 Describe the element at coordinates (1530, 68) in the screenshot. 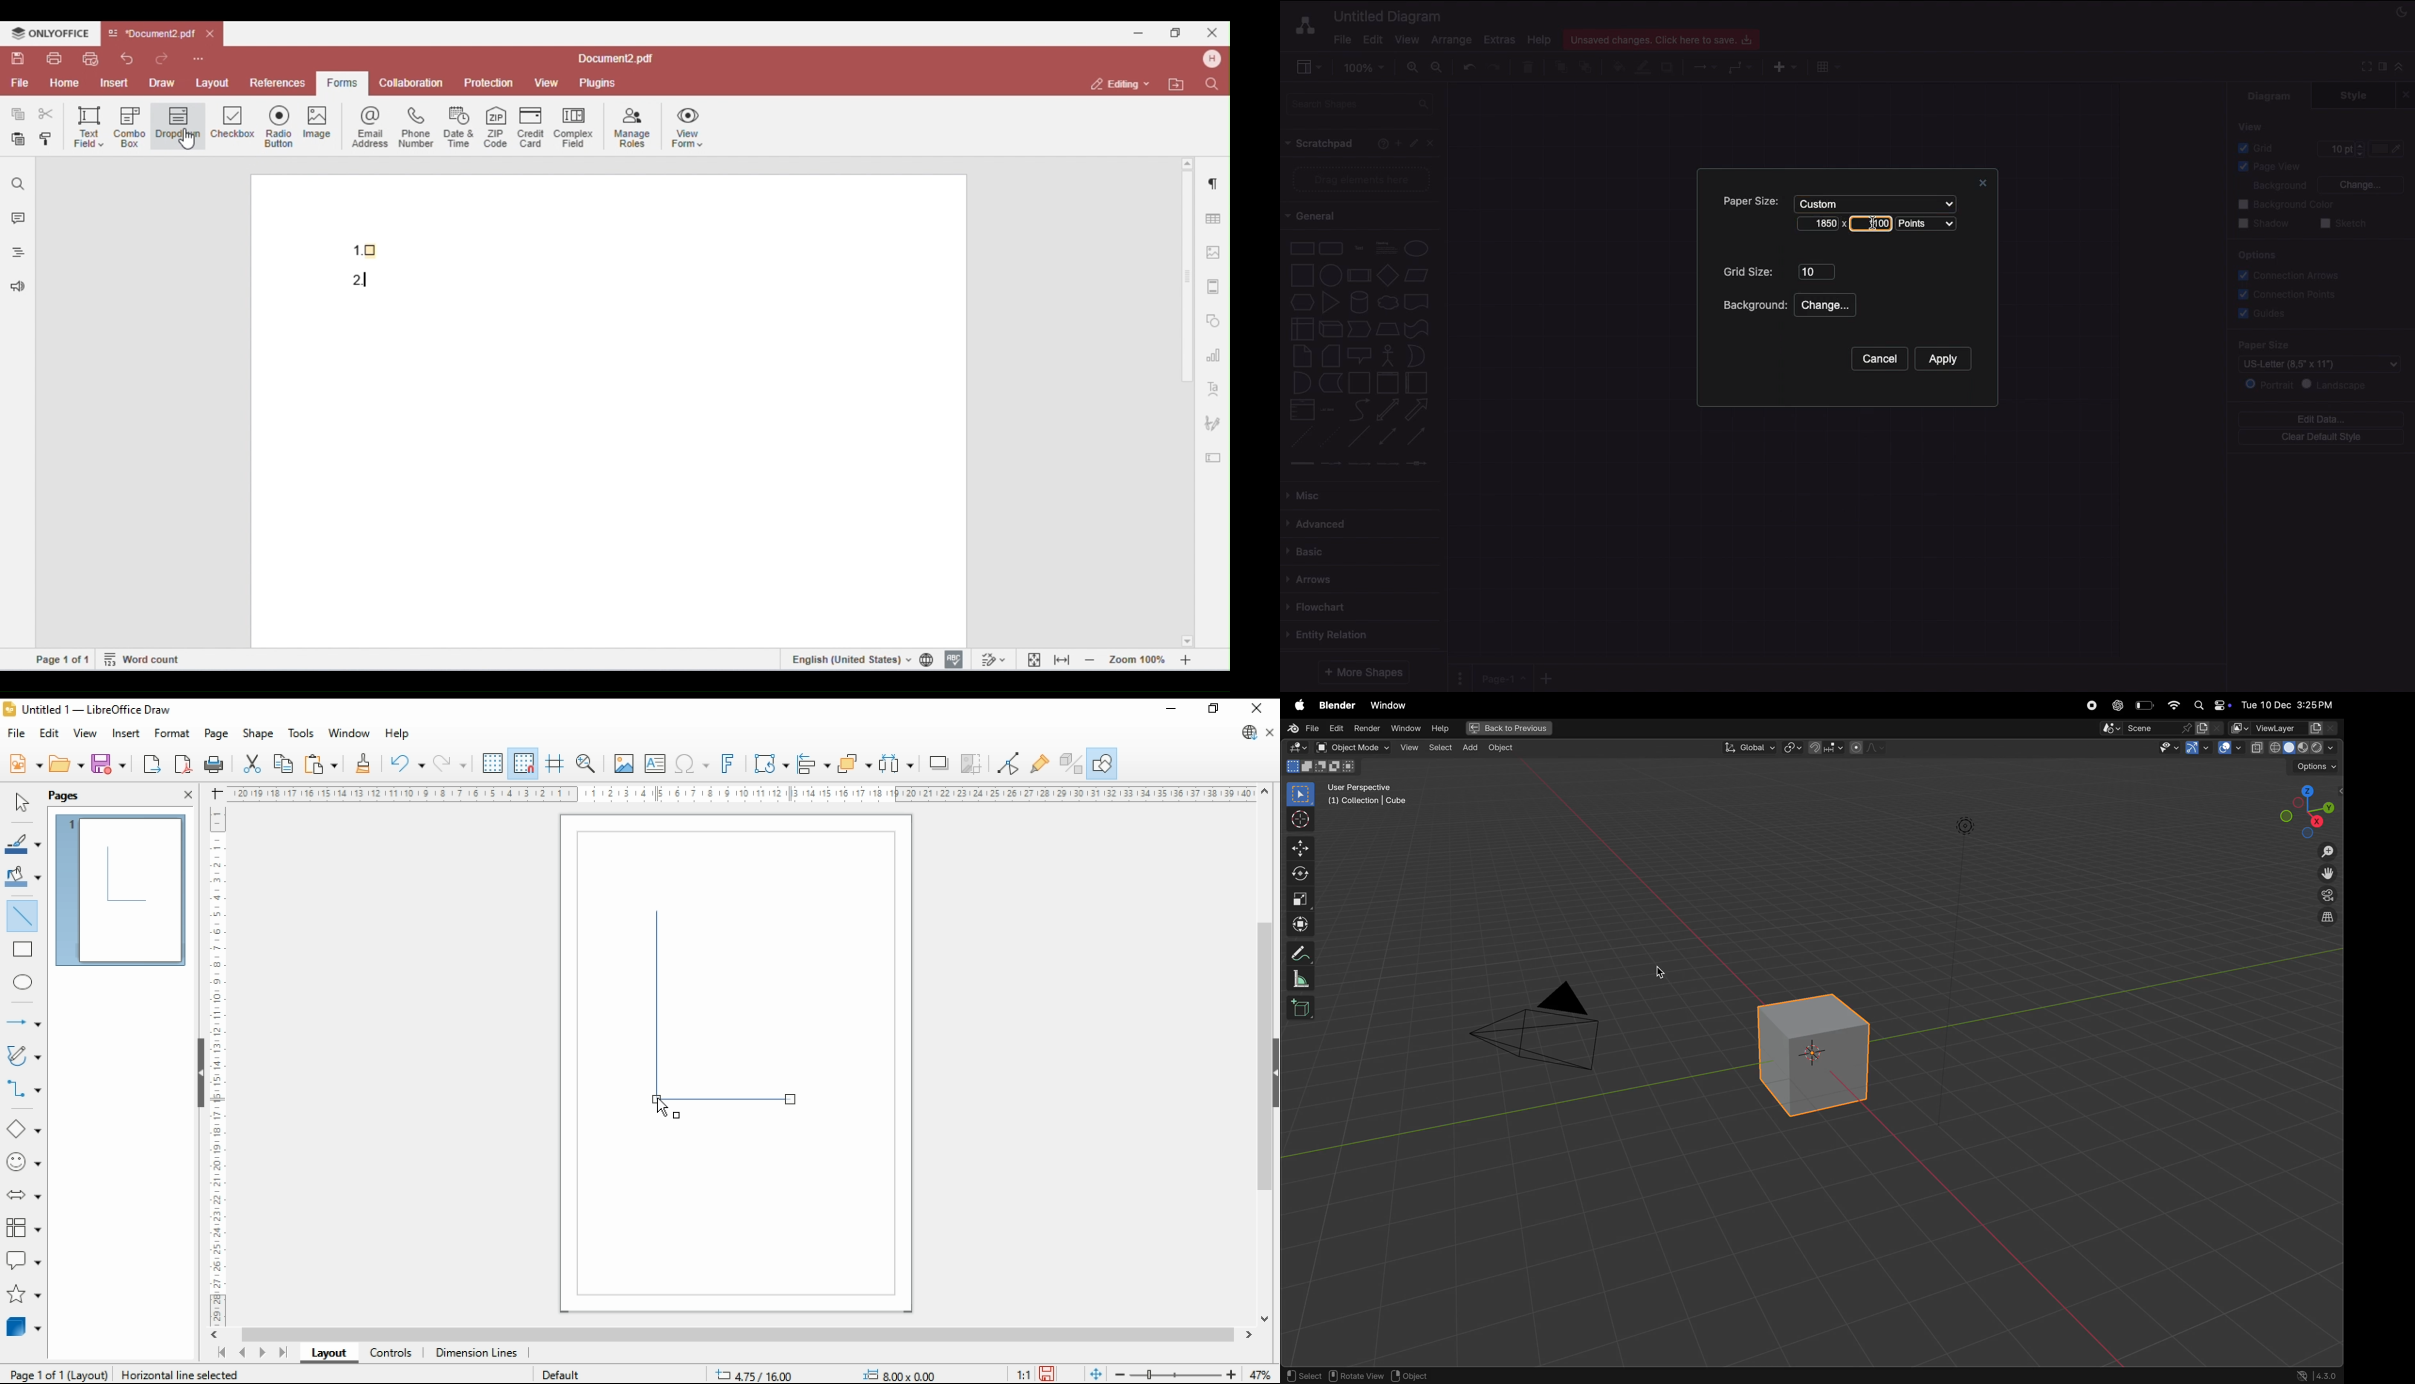

I see `Trash` at that location.